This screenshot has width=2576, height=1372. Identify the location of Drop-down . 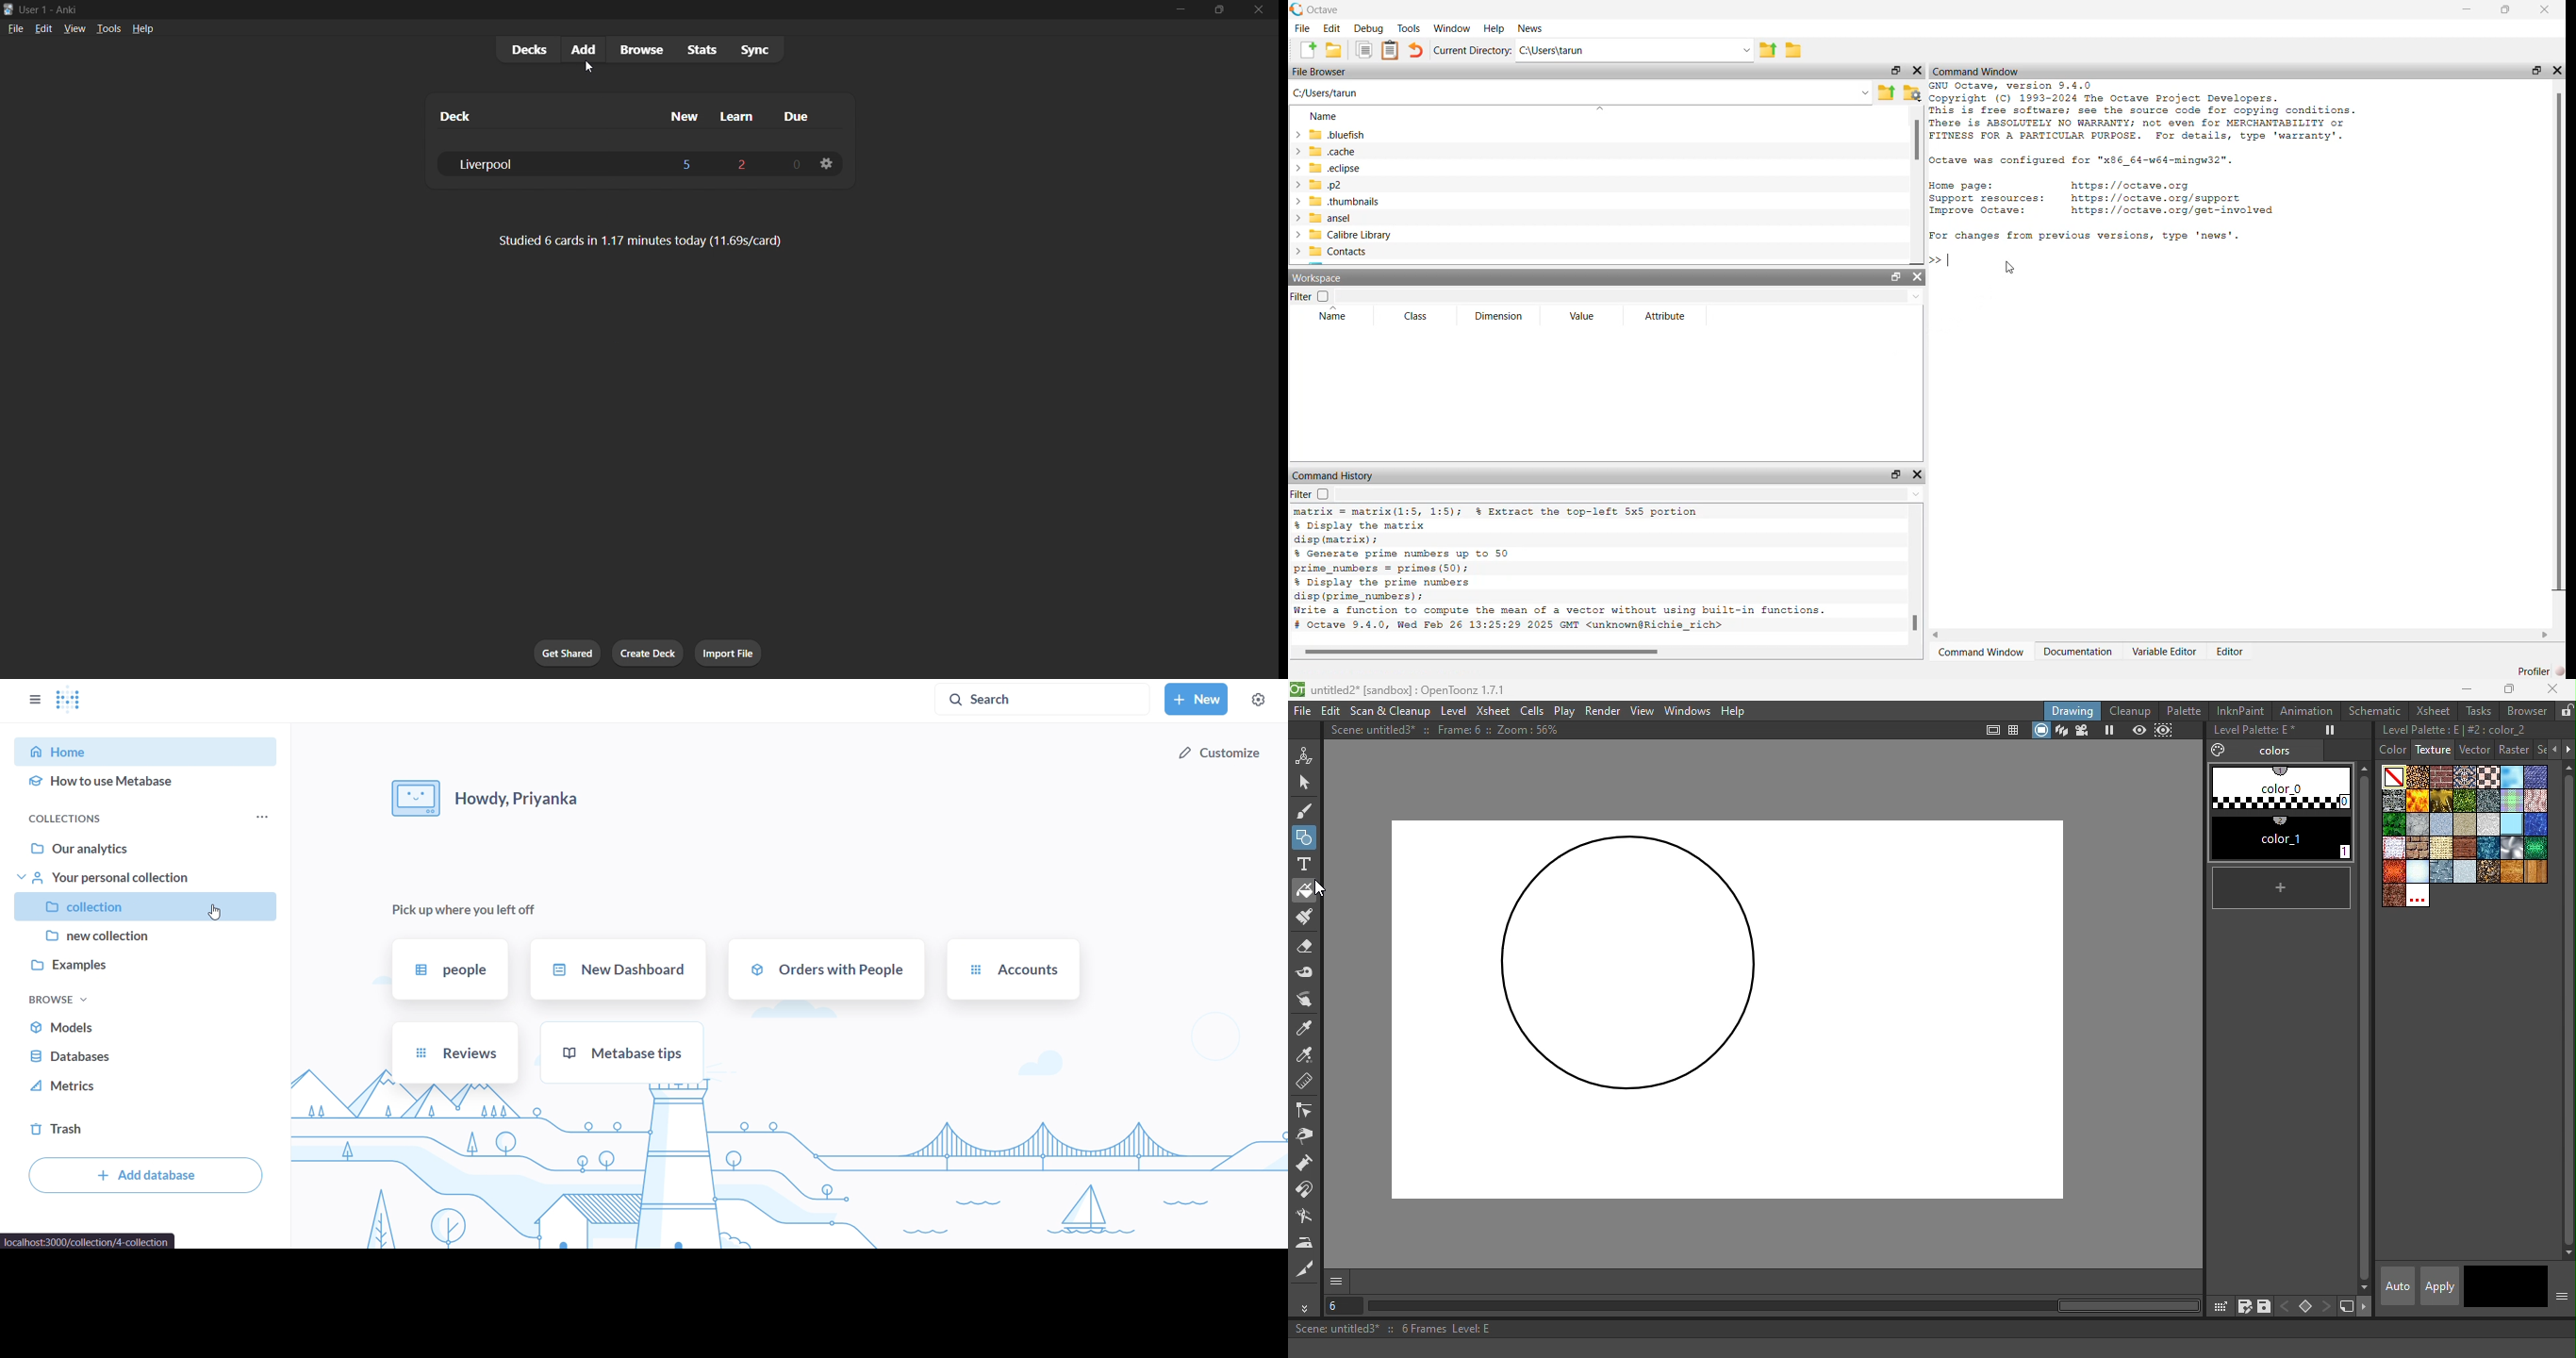
(1865, 94).